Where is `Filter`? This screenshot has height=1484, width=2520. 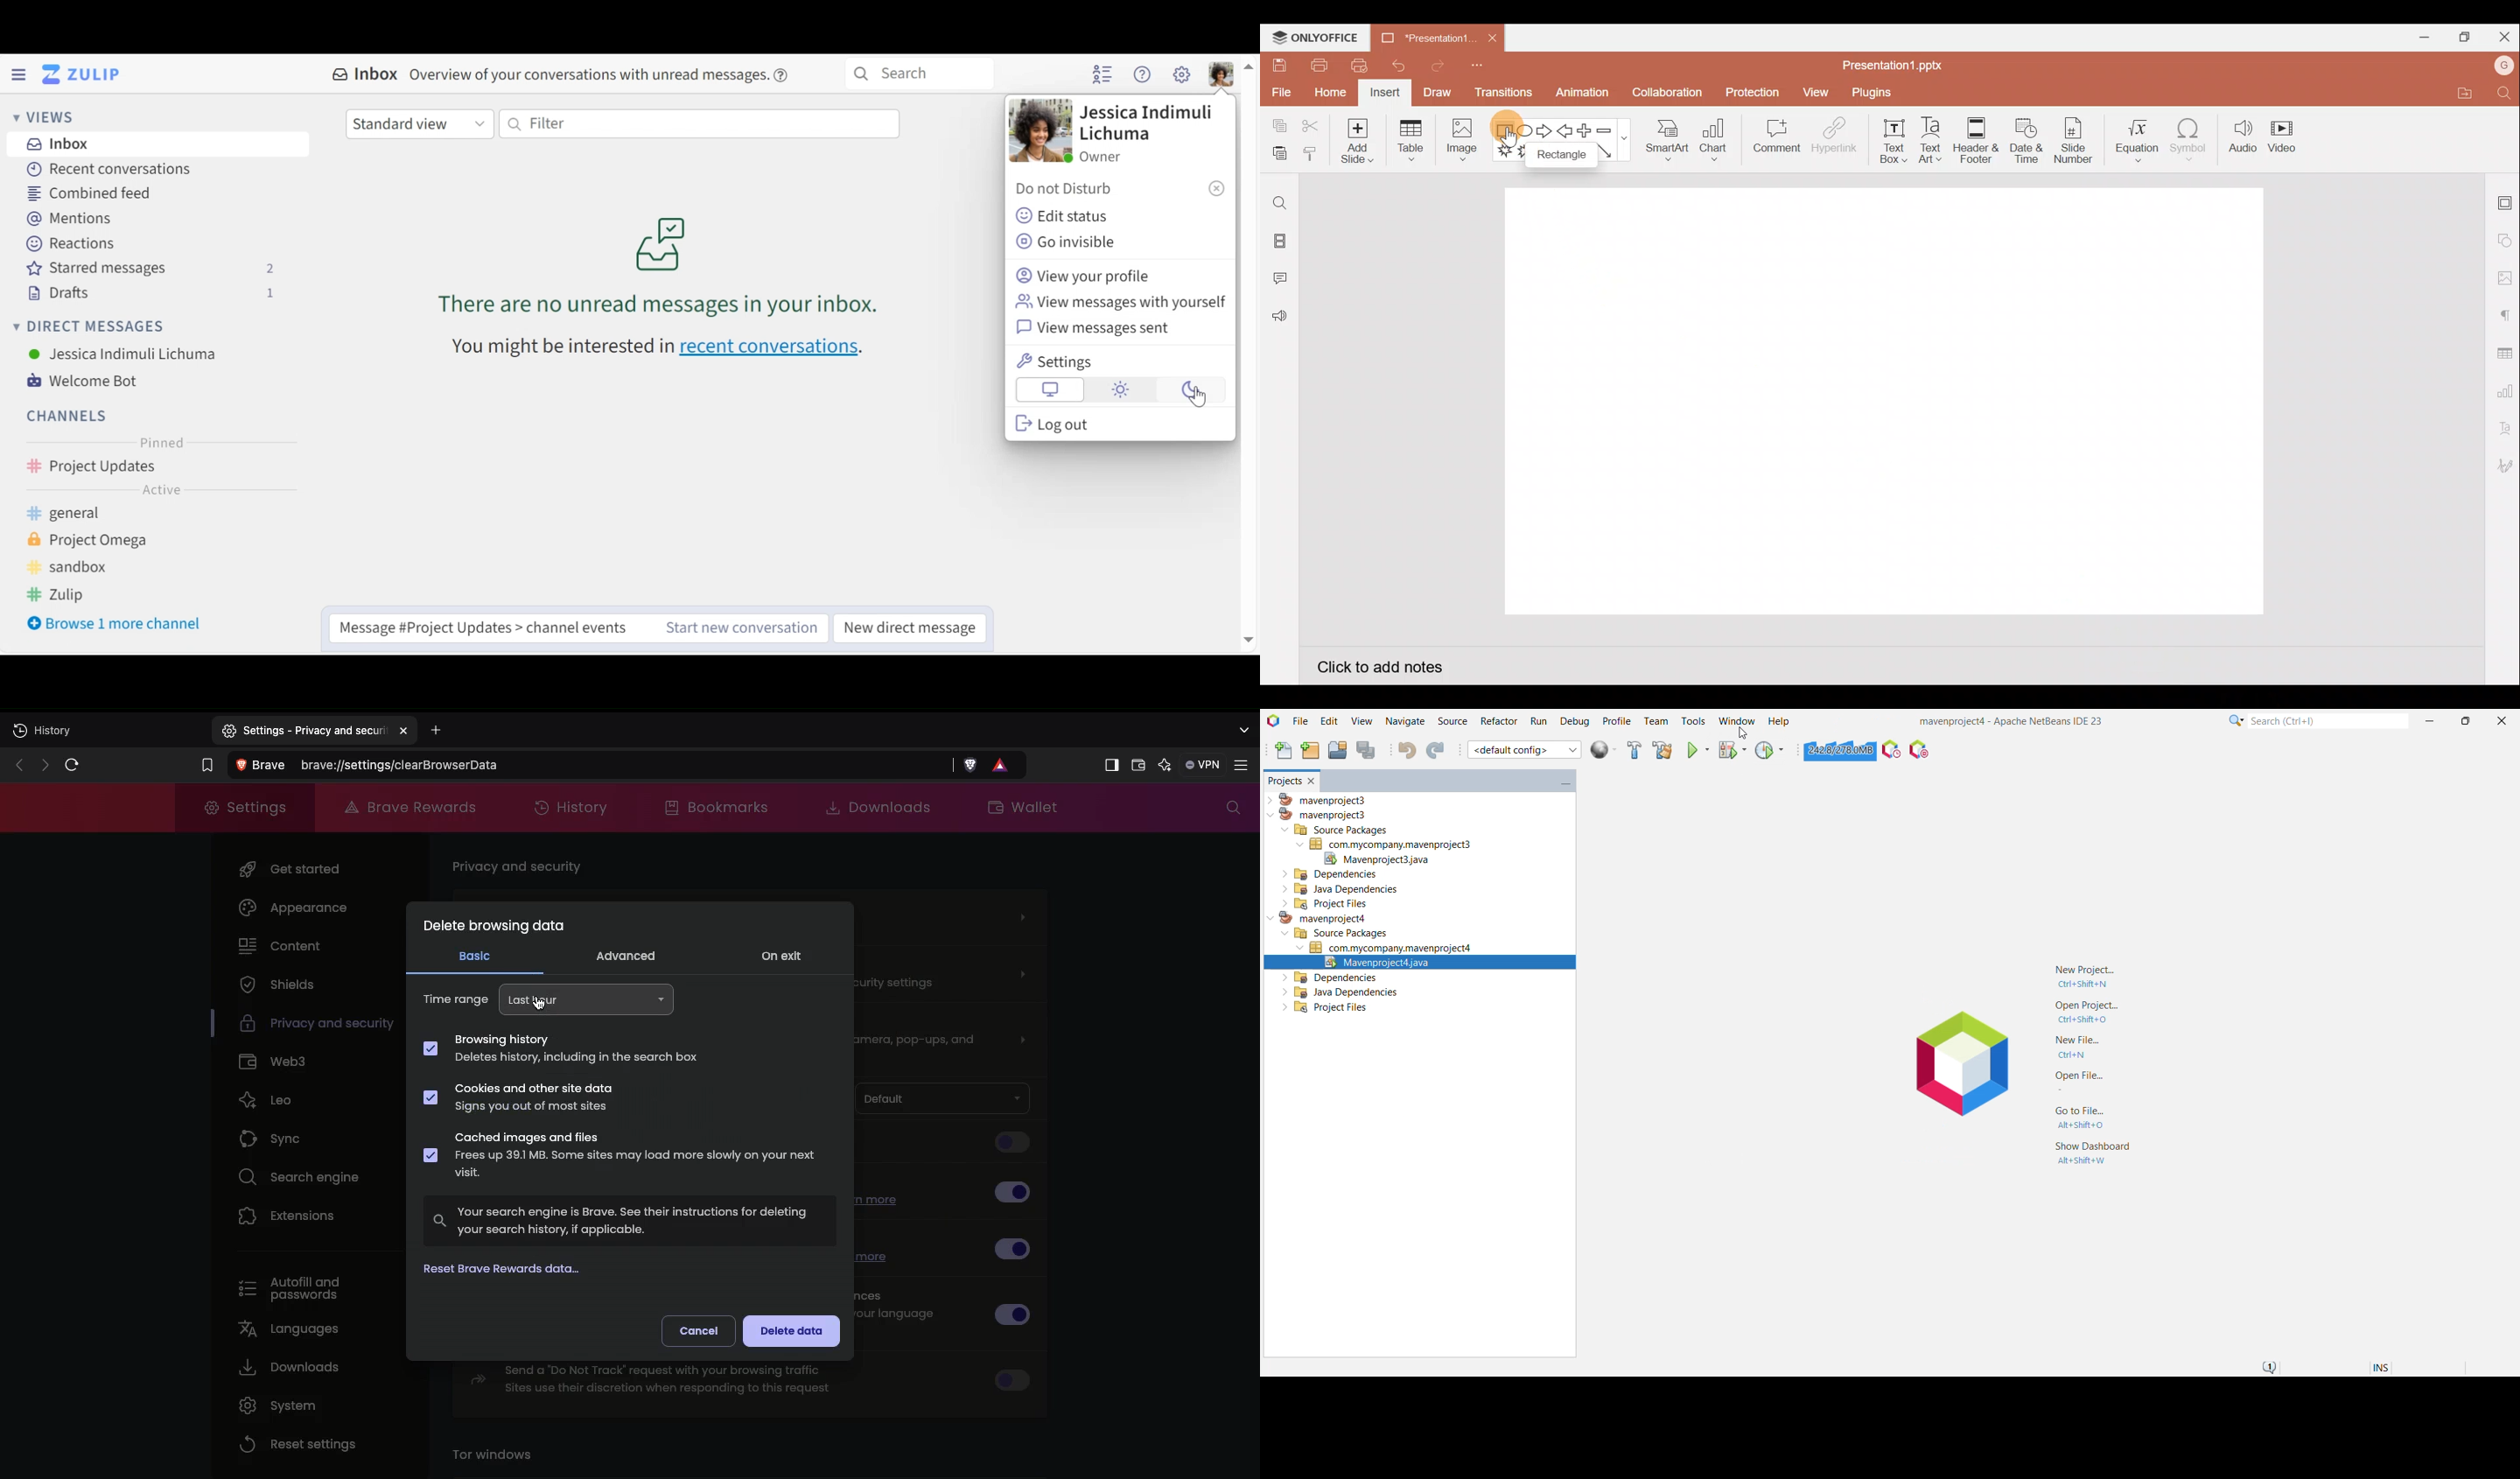 Filter is located at coordinates (698, 124).